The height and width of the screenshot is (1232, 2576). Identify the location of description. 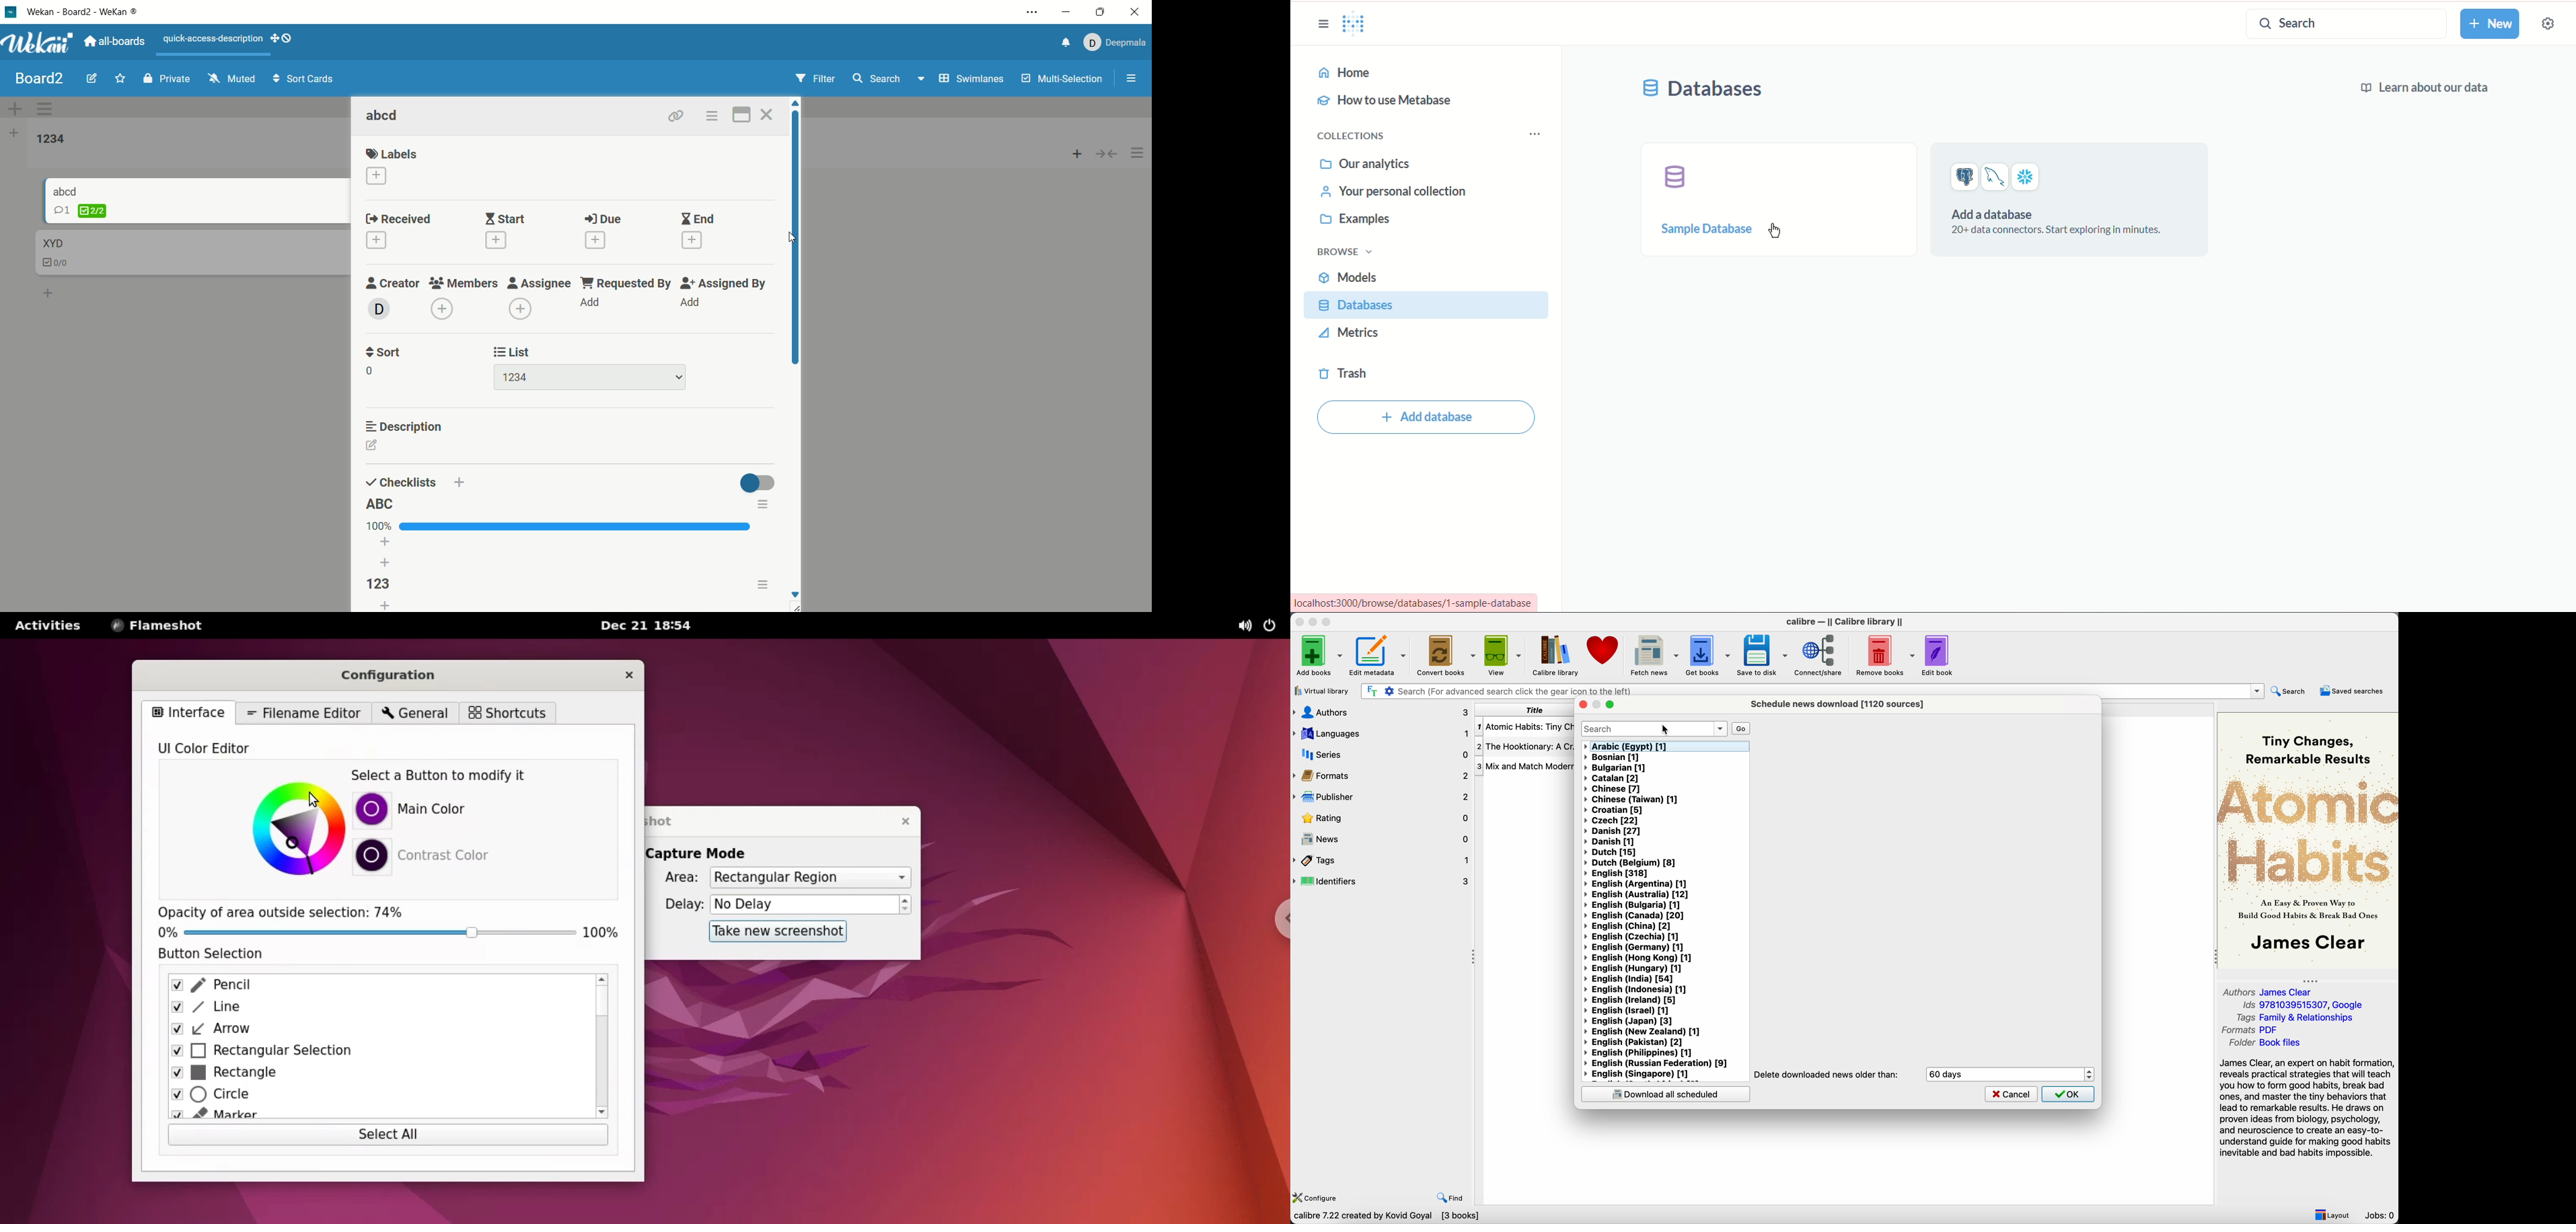
(404, 424).